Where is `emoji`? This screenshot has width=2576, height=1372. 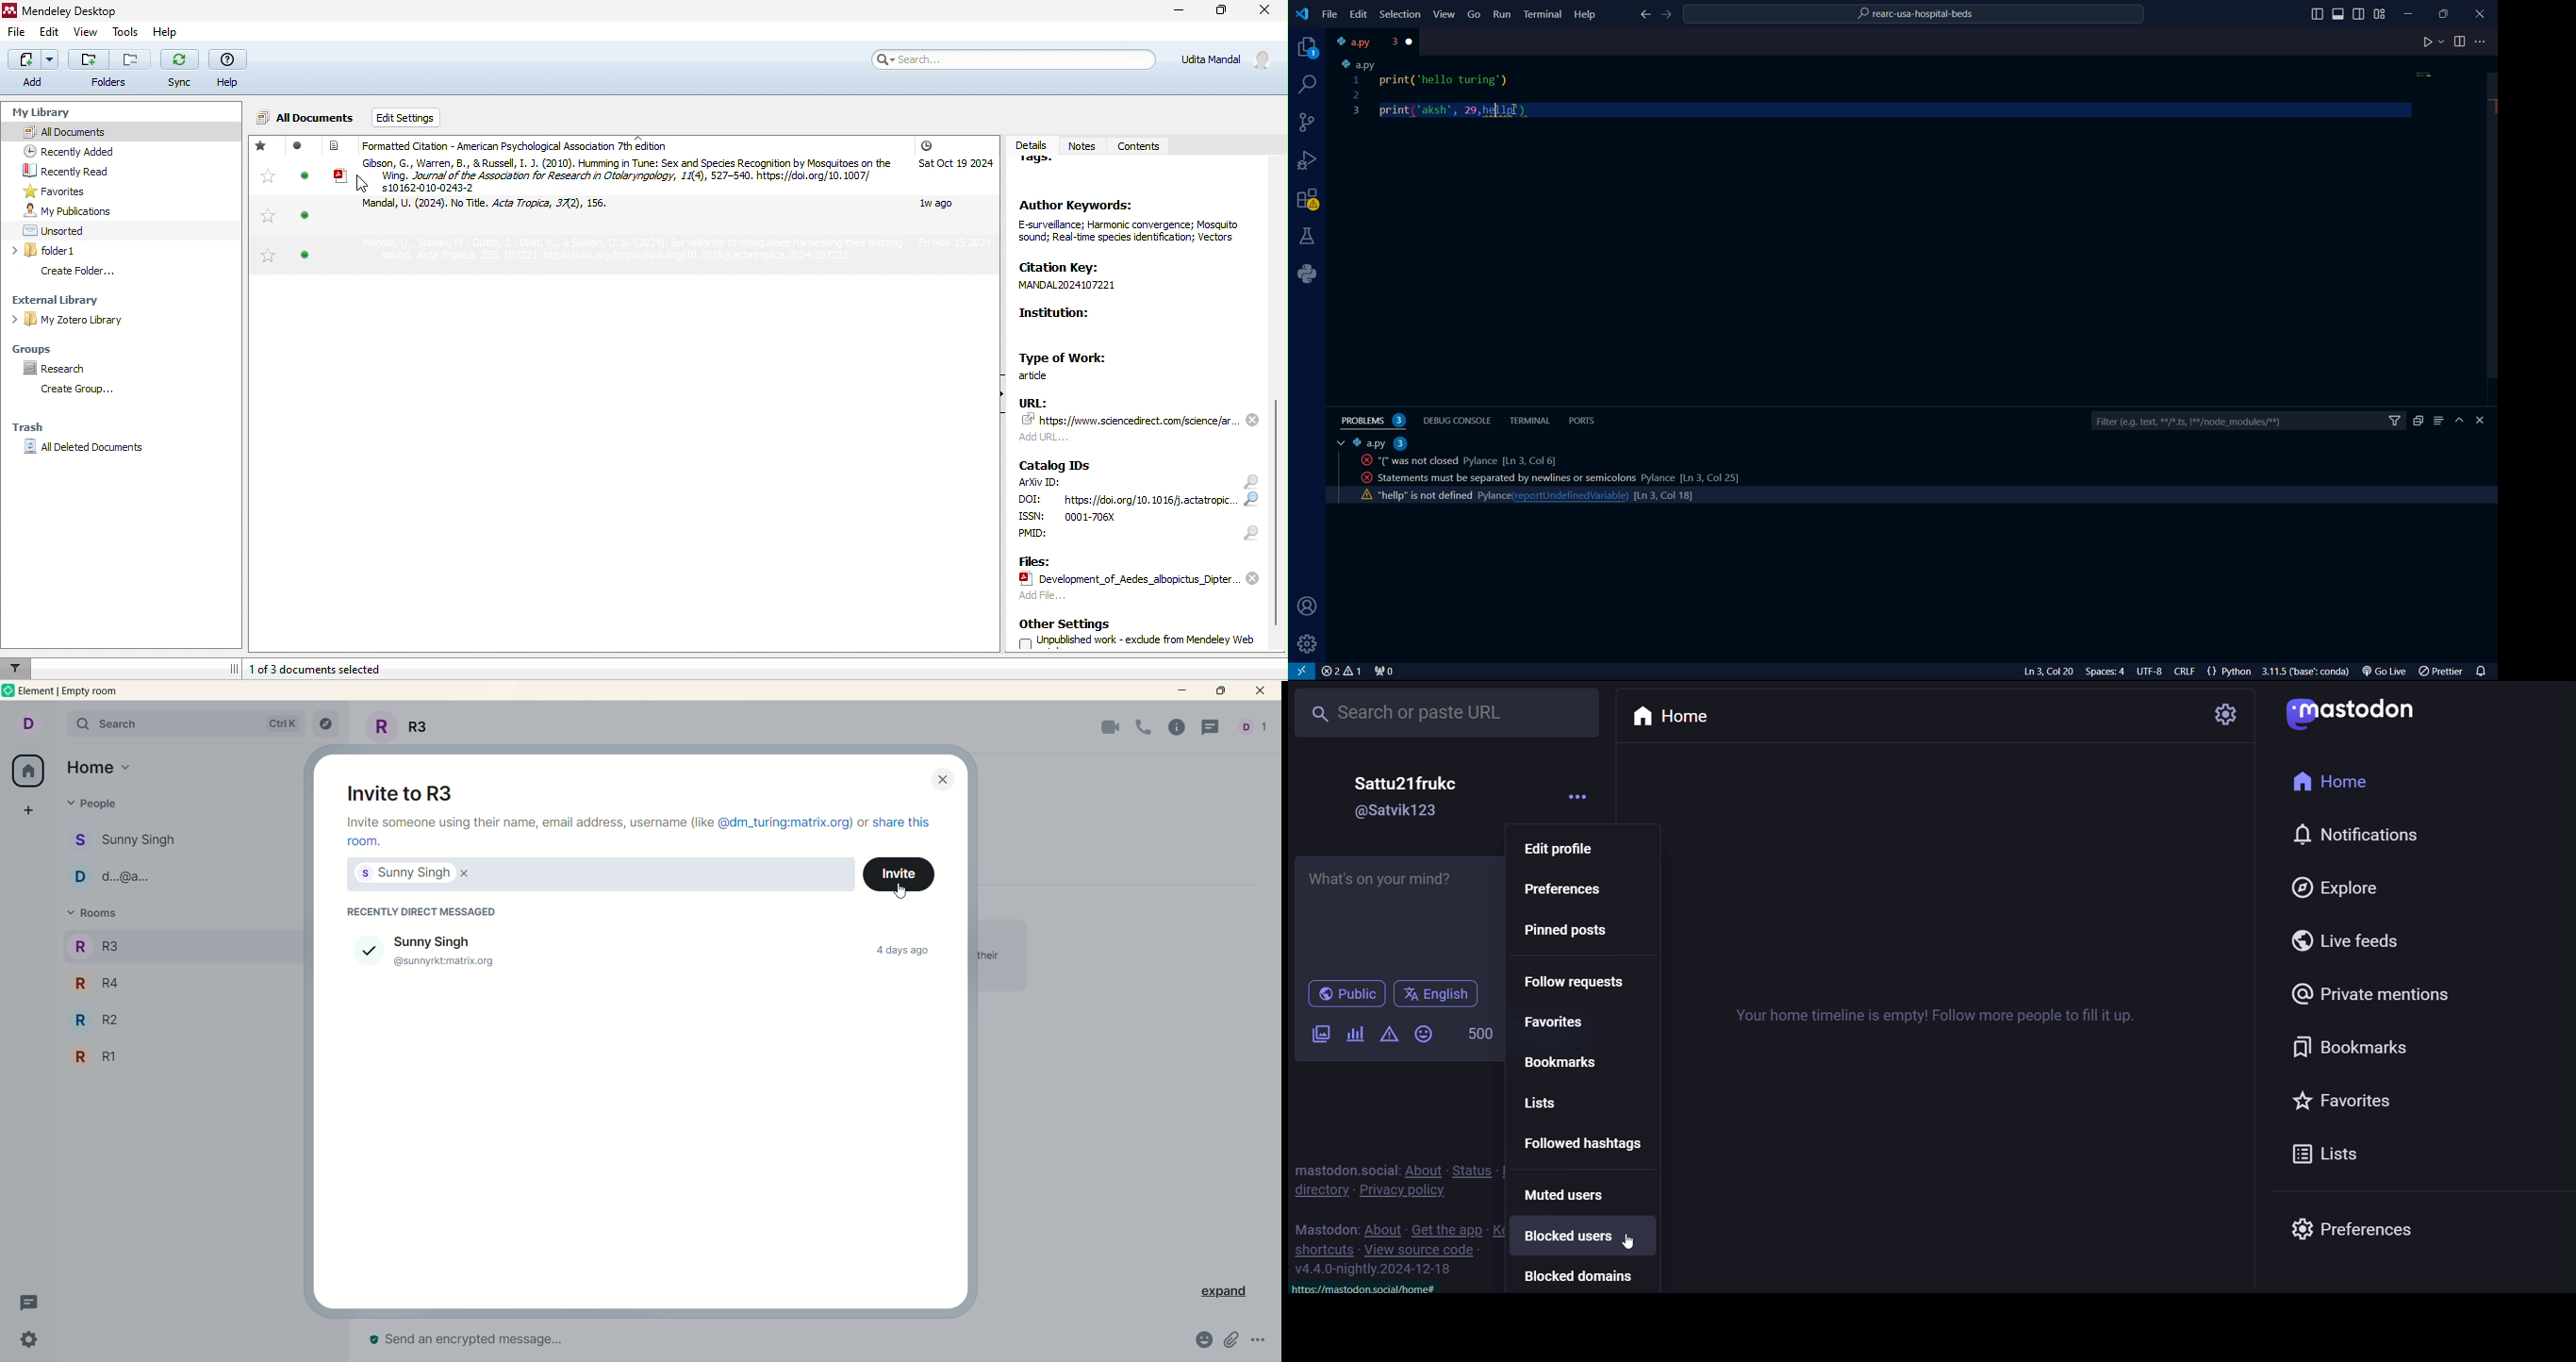
emoji is located at coordinates (1198, 1341).